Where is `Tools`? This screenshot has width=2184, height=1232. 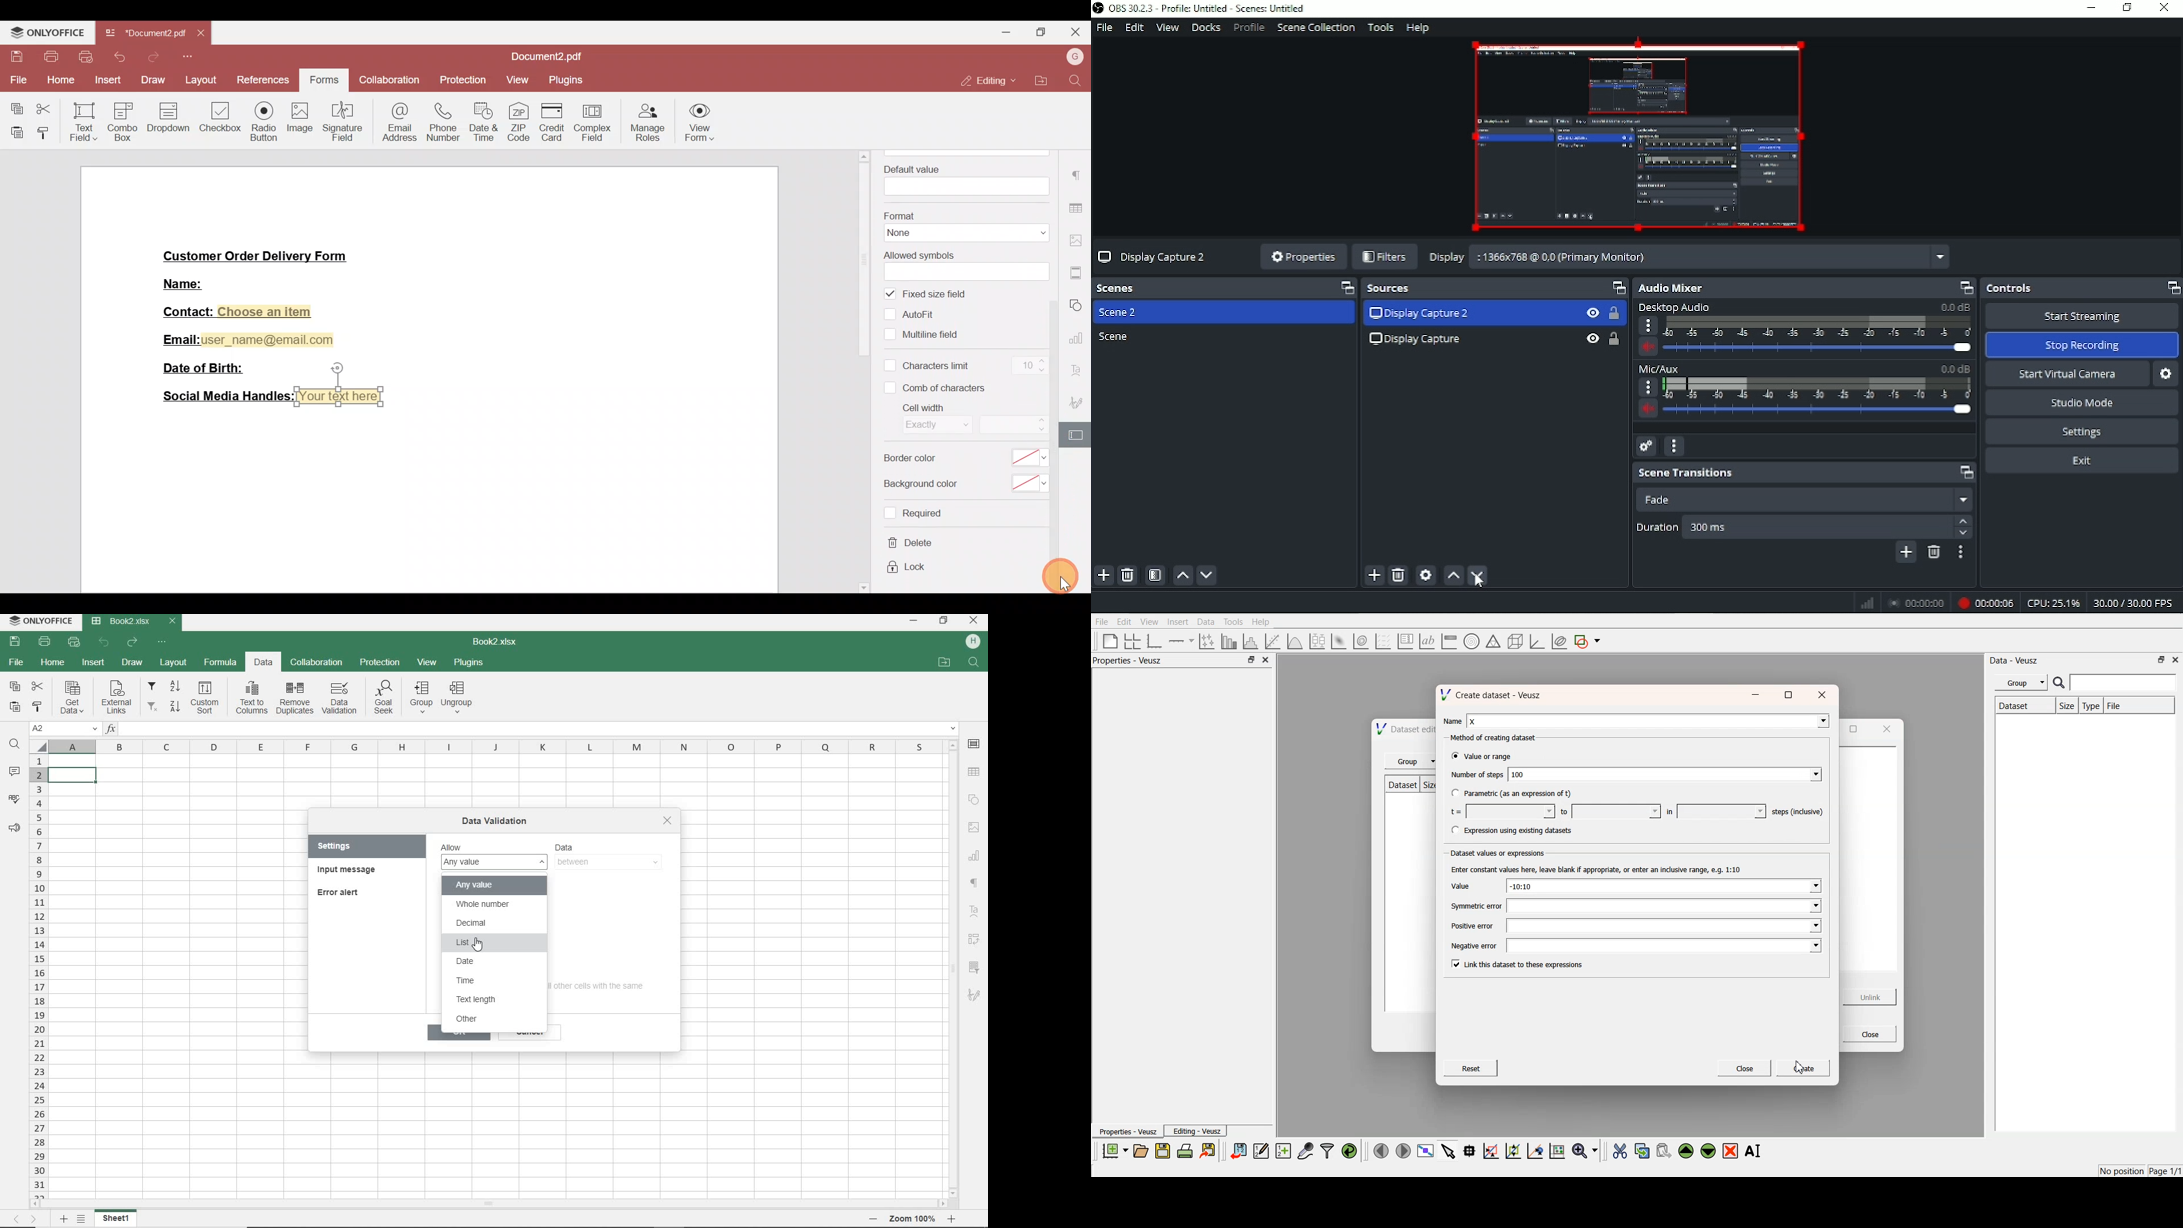
Tools is located at coordinates (1381, 27).